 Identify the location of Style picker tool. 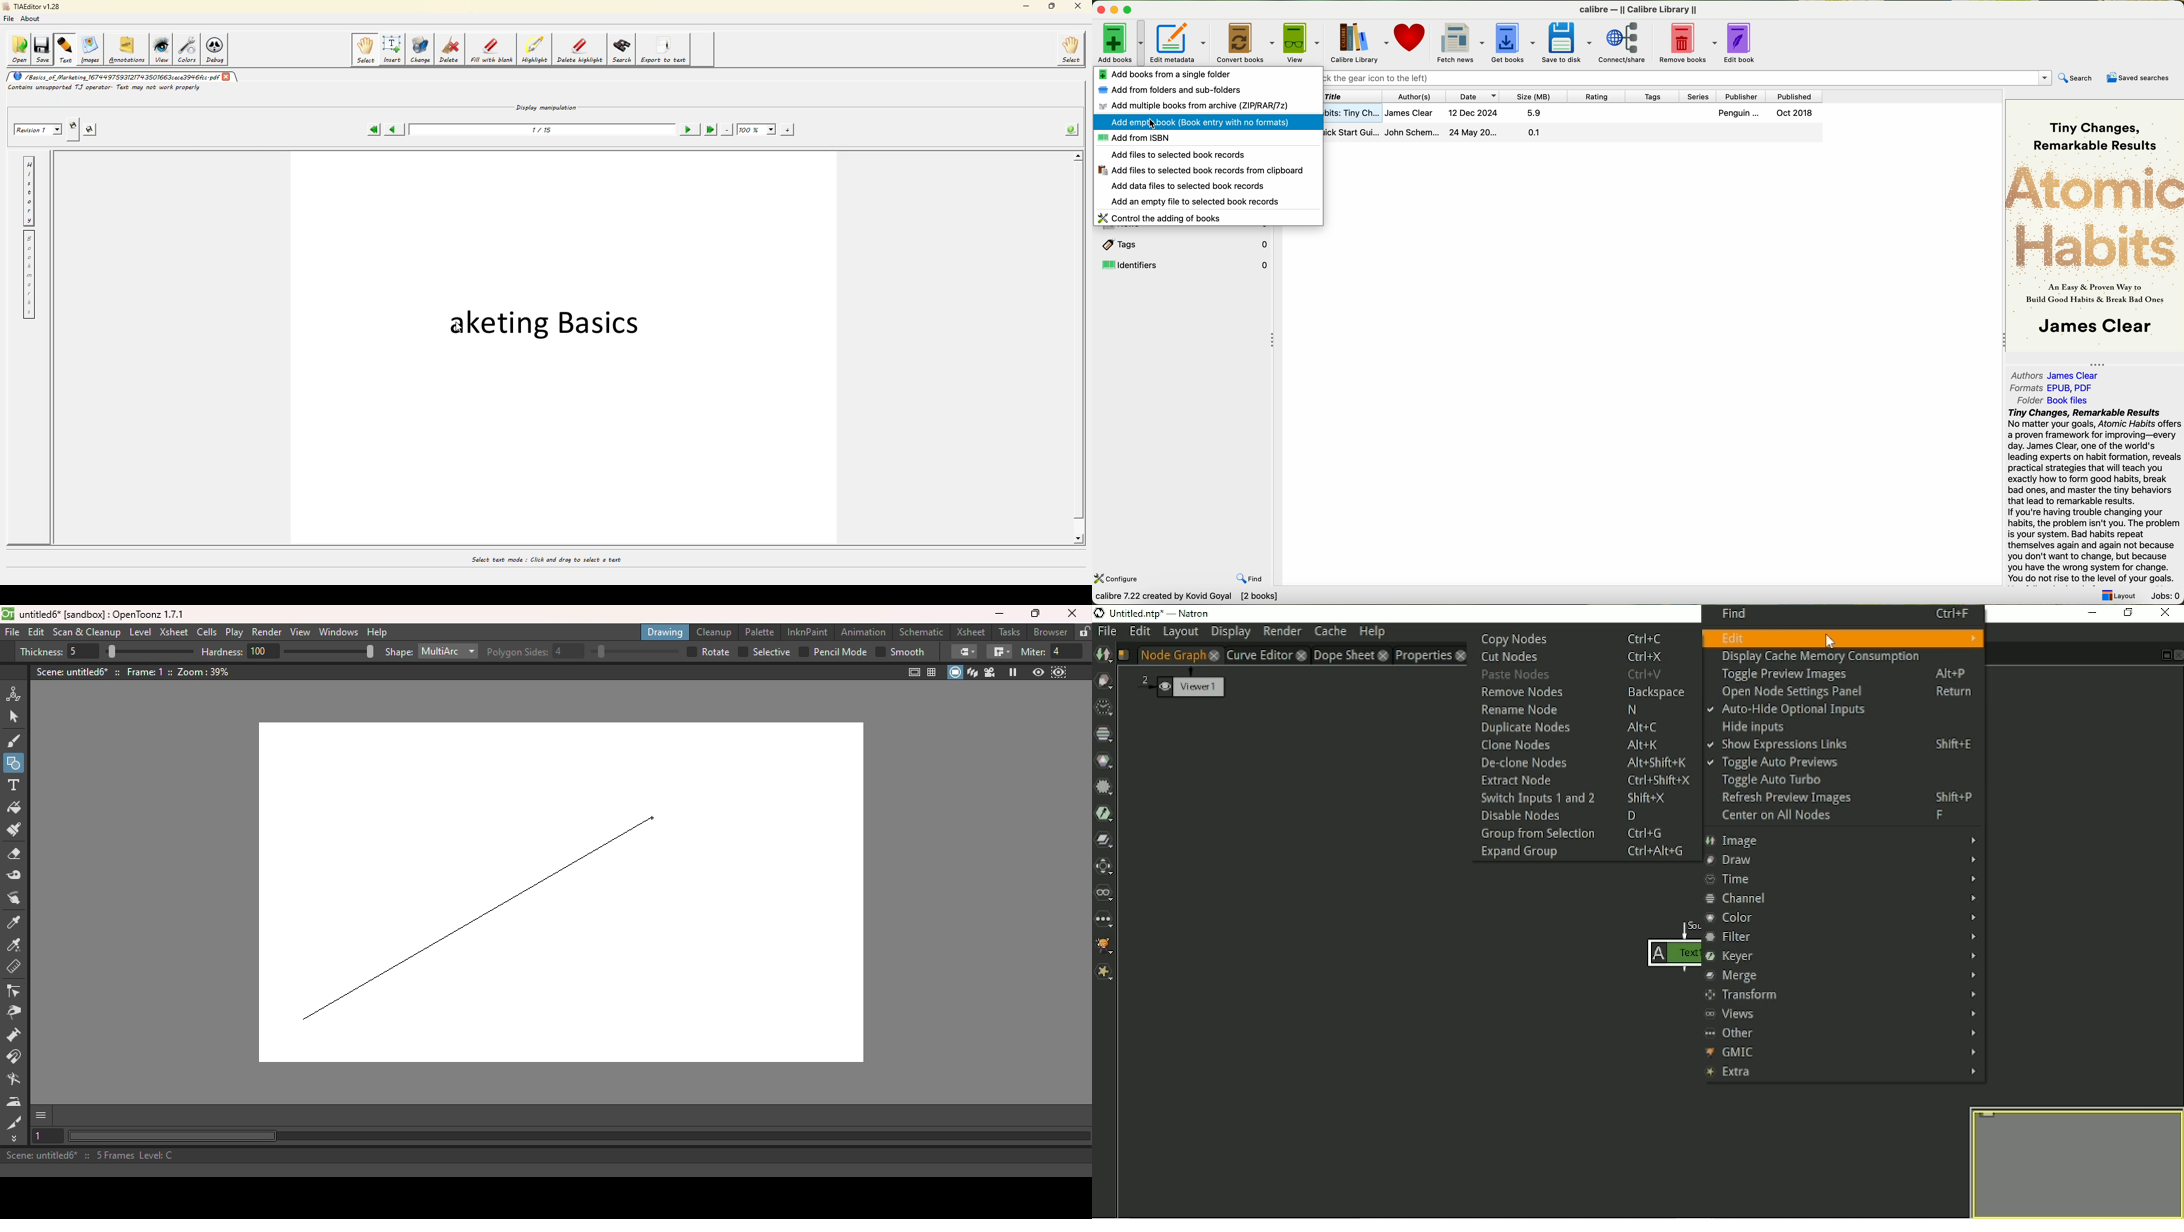
(17, 923).